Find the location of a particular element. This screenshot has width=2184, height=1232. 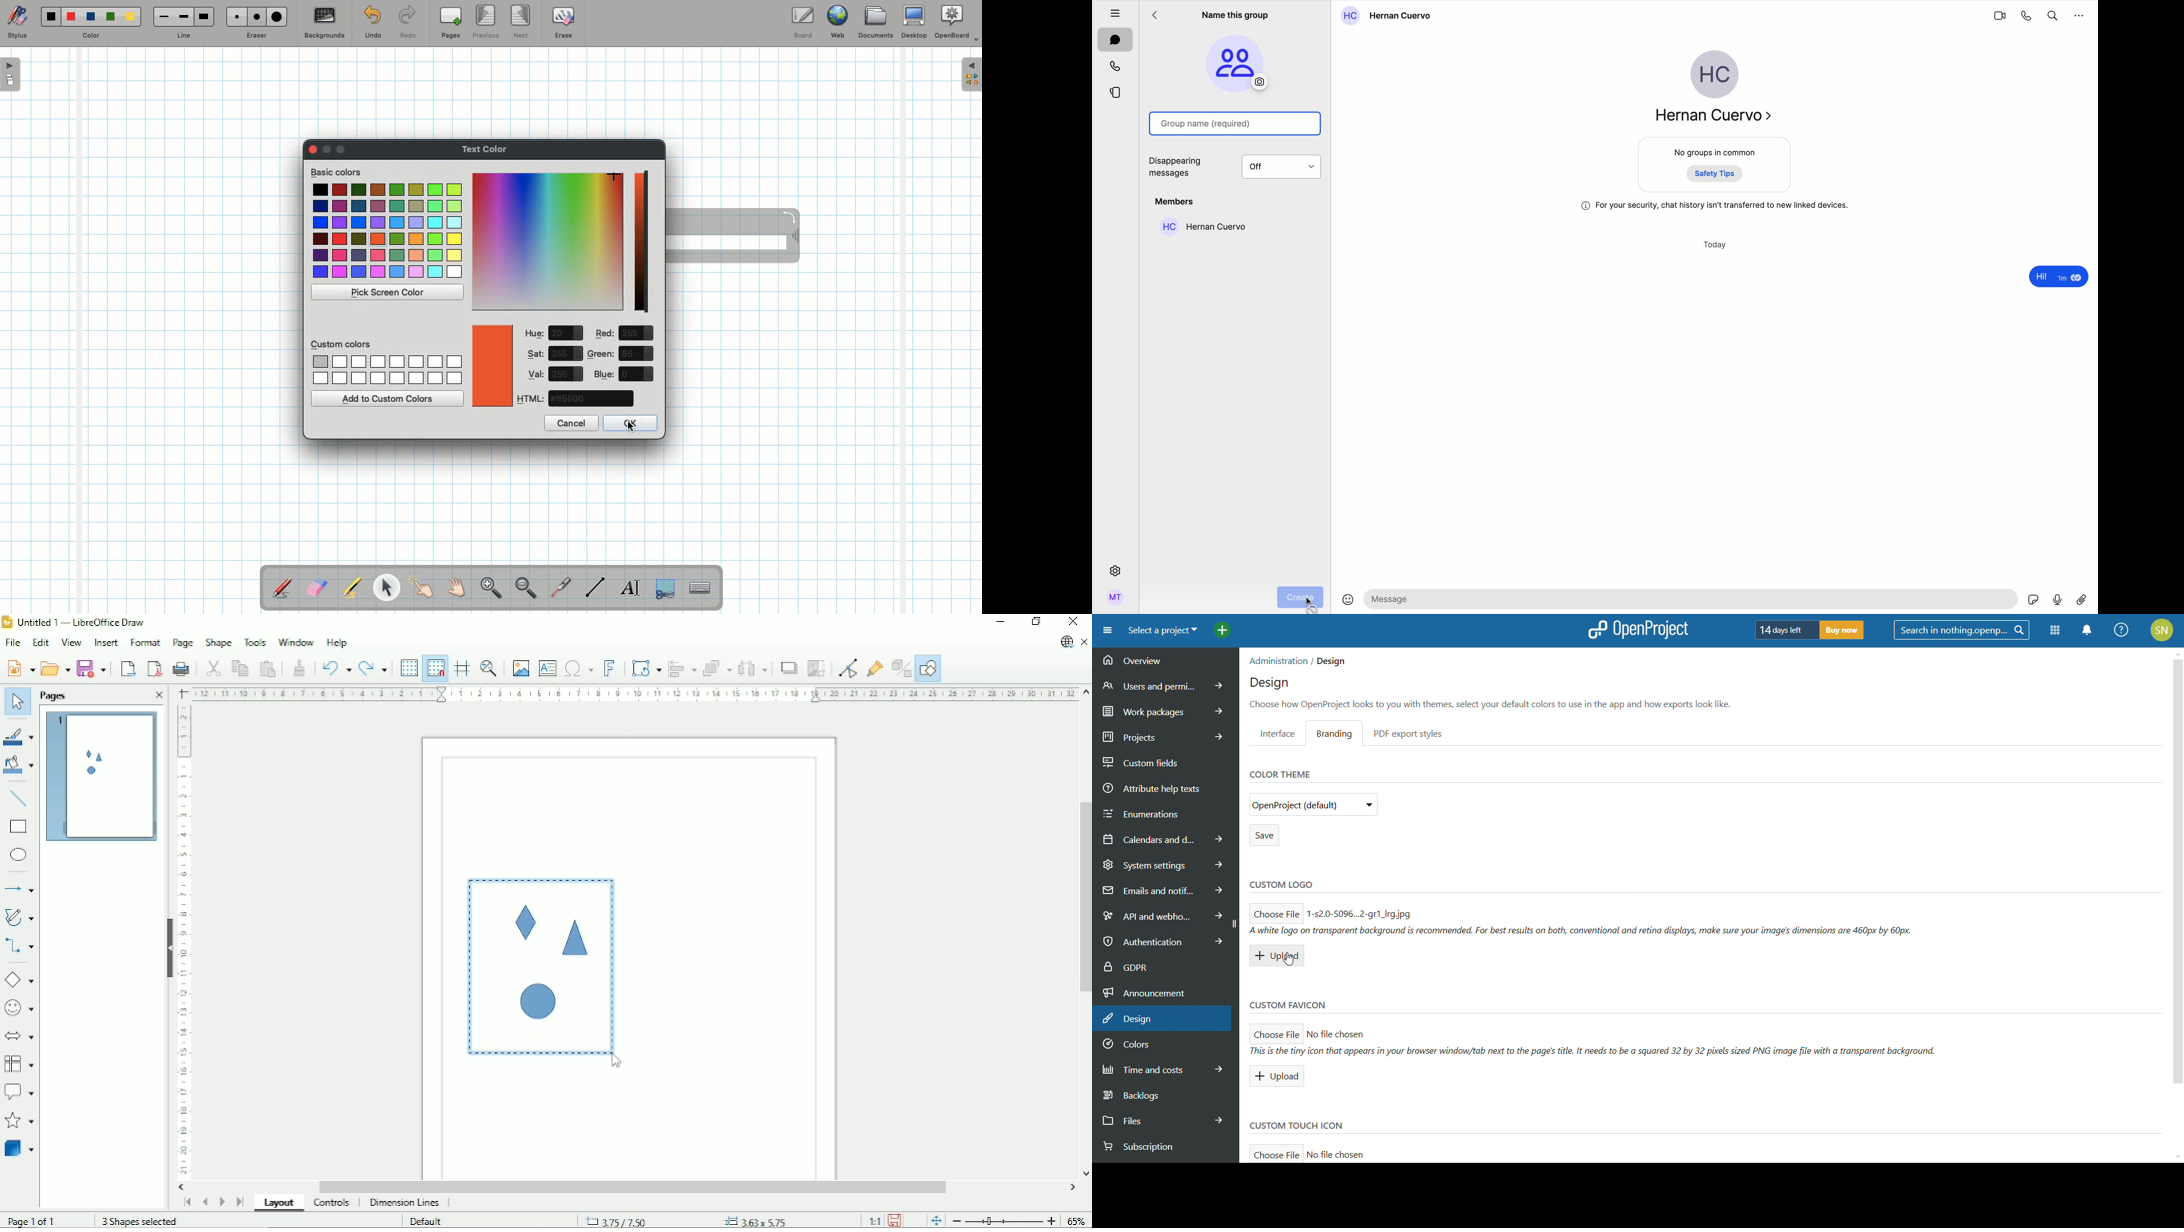

authentication is located at coordinates (1159, 942).